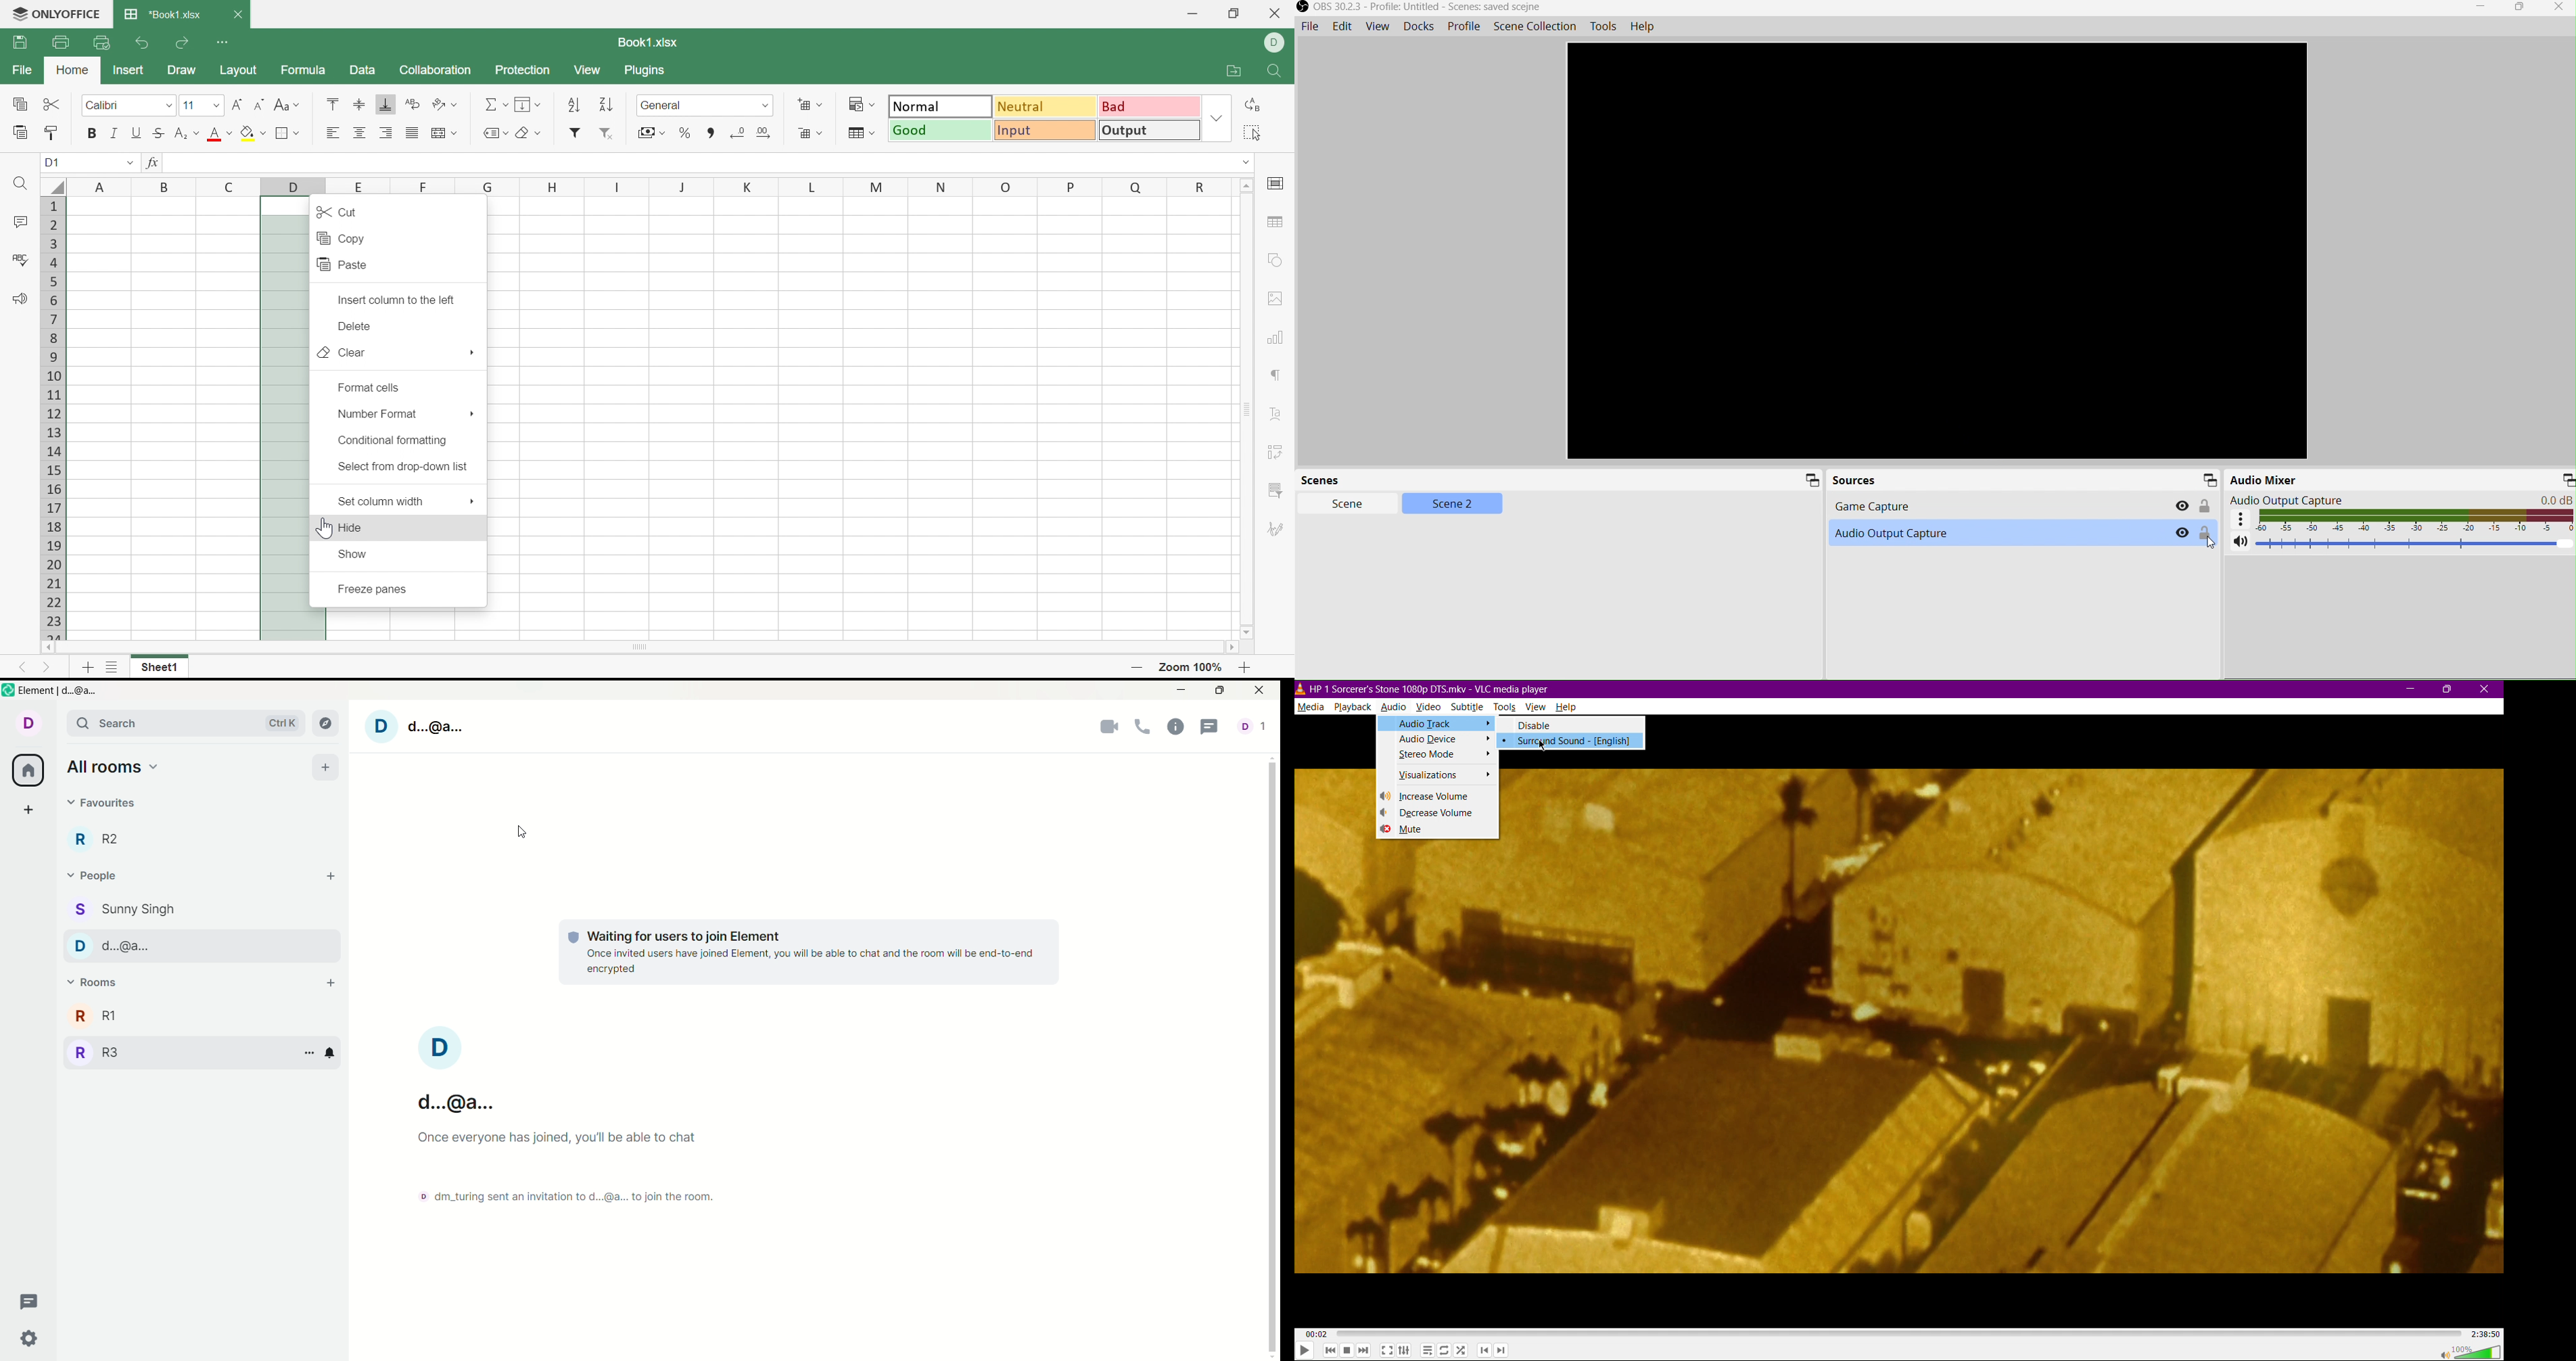 The image size is (2576, 1372). I want to click on Book1.xlsx, so click(650, 40).